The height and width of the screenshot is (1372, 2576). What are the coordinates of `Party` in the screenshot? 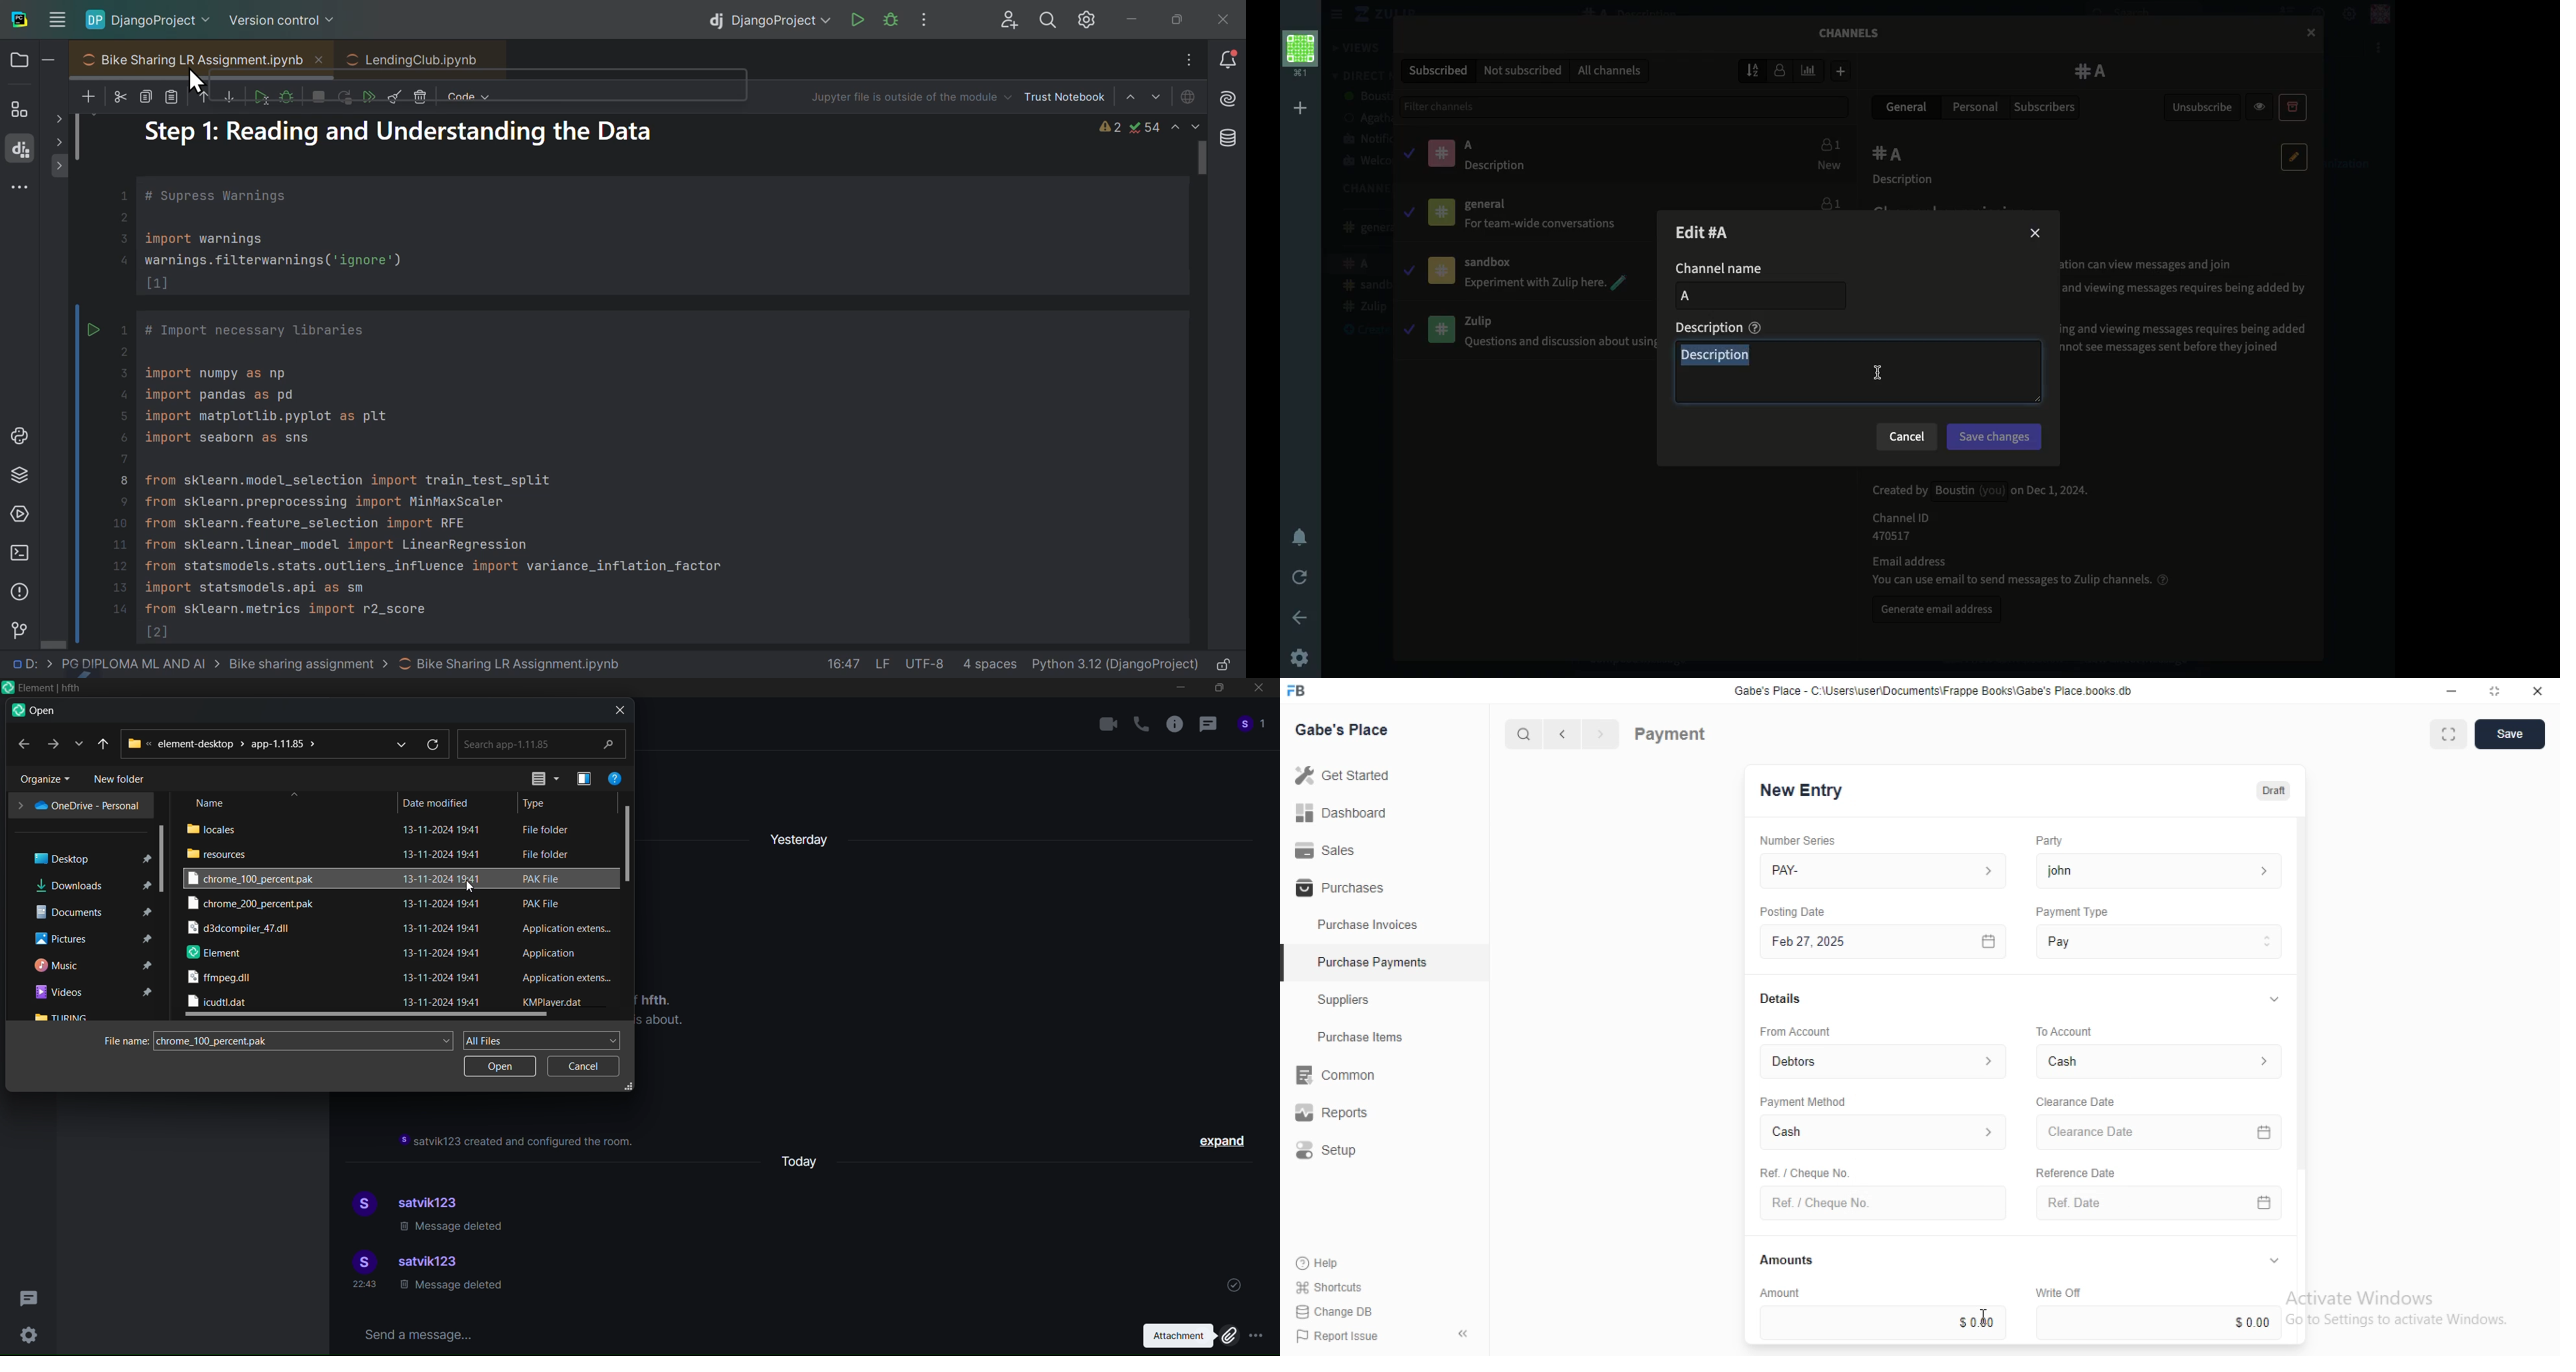 It's located at (2047, 841).